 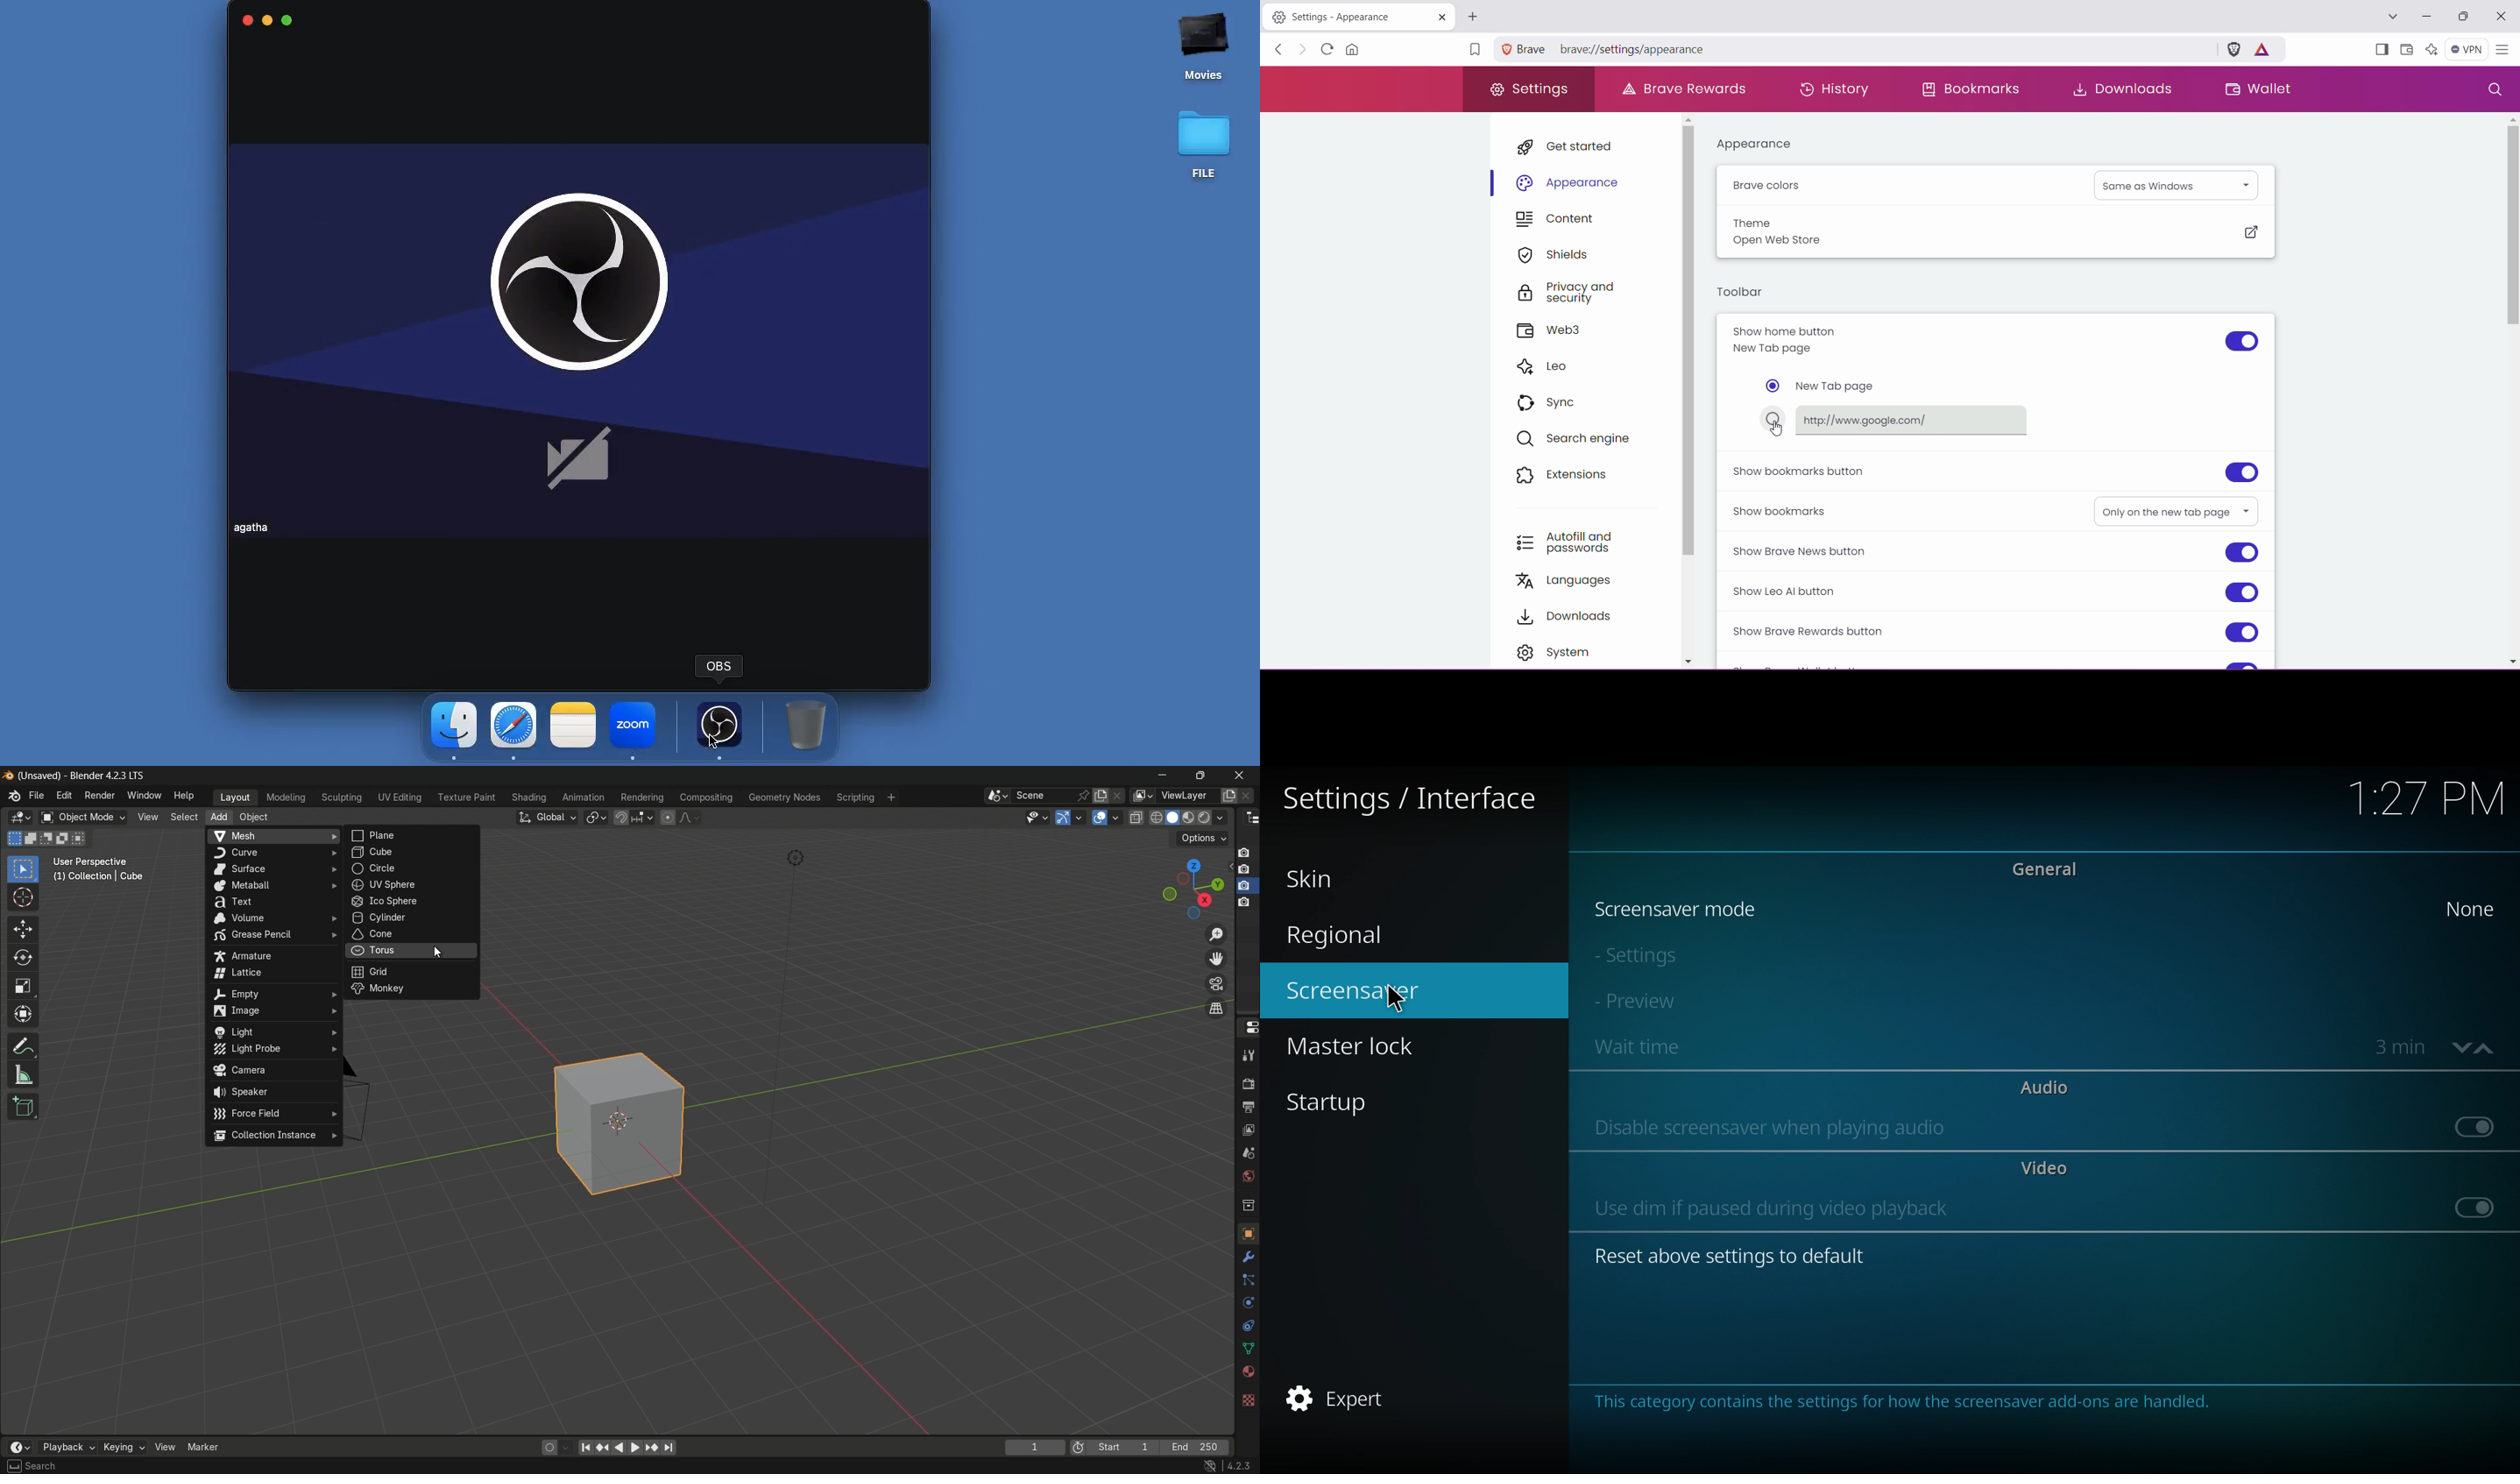 What do you see at coordinates (455, 729) in the screenshot?
I see `Finder` at bounding box center [455, 729].